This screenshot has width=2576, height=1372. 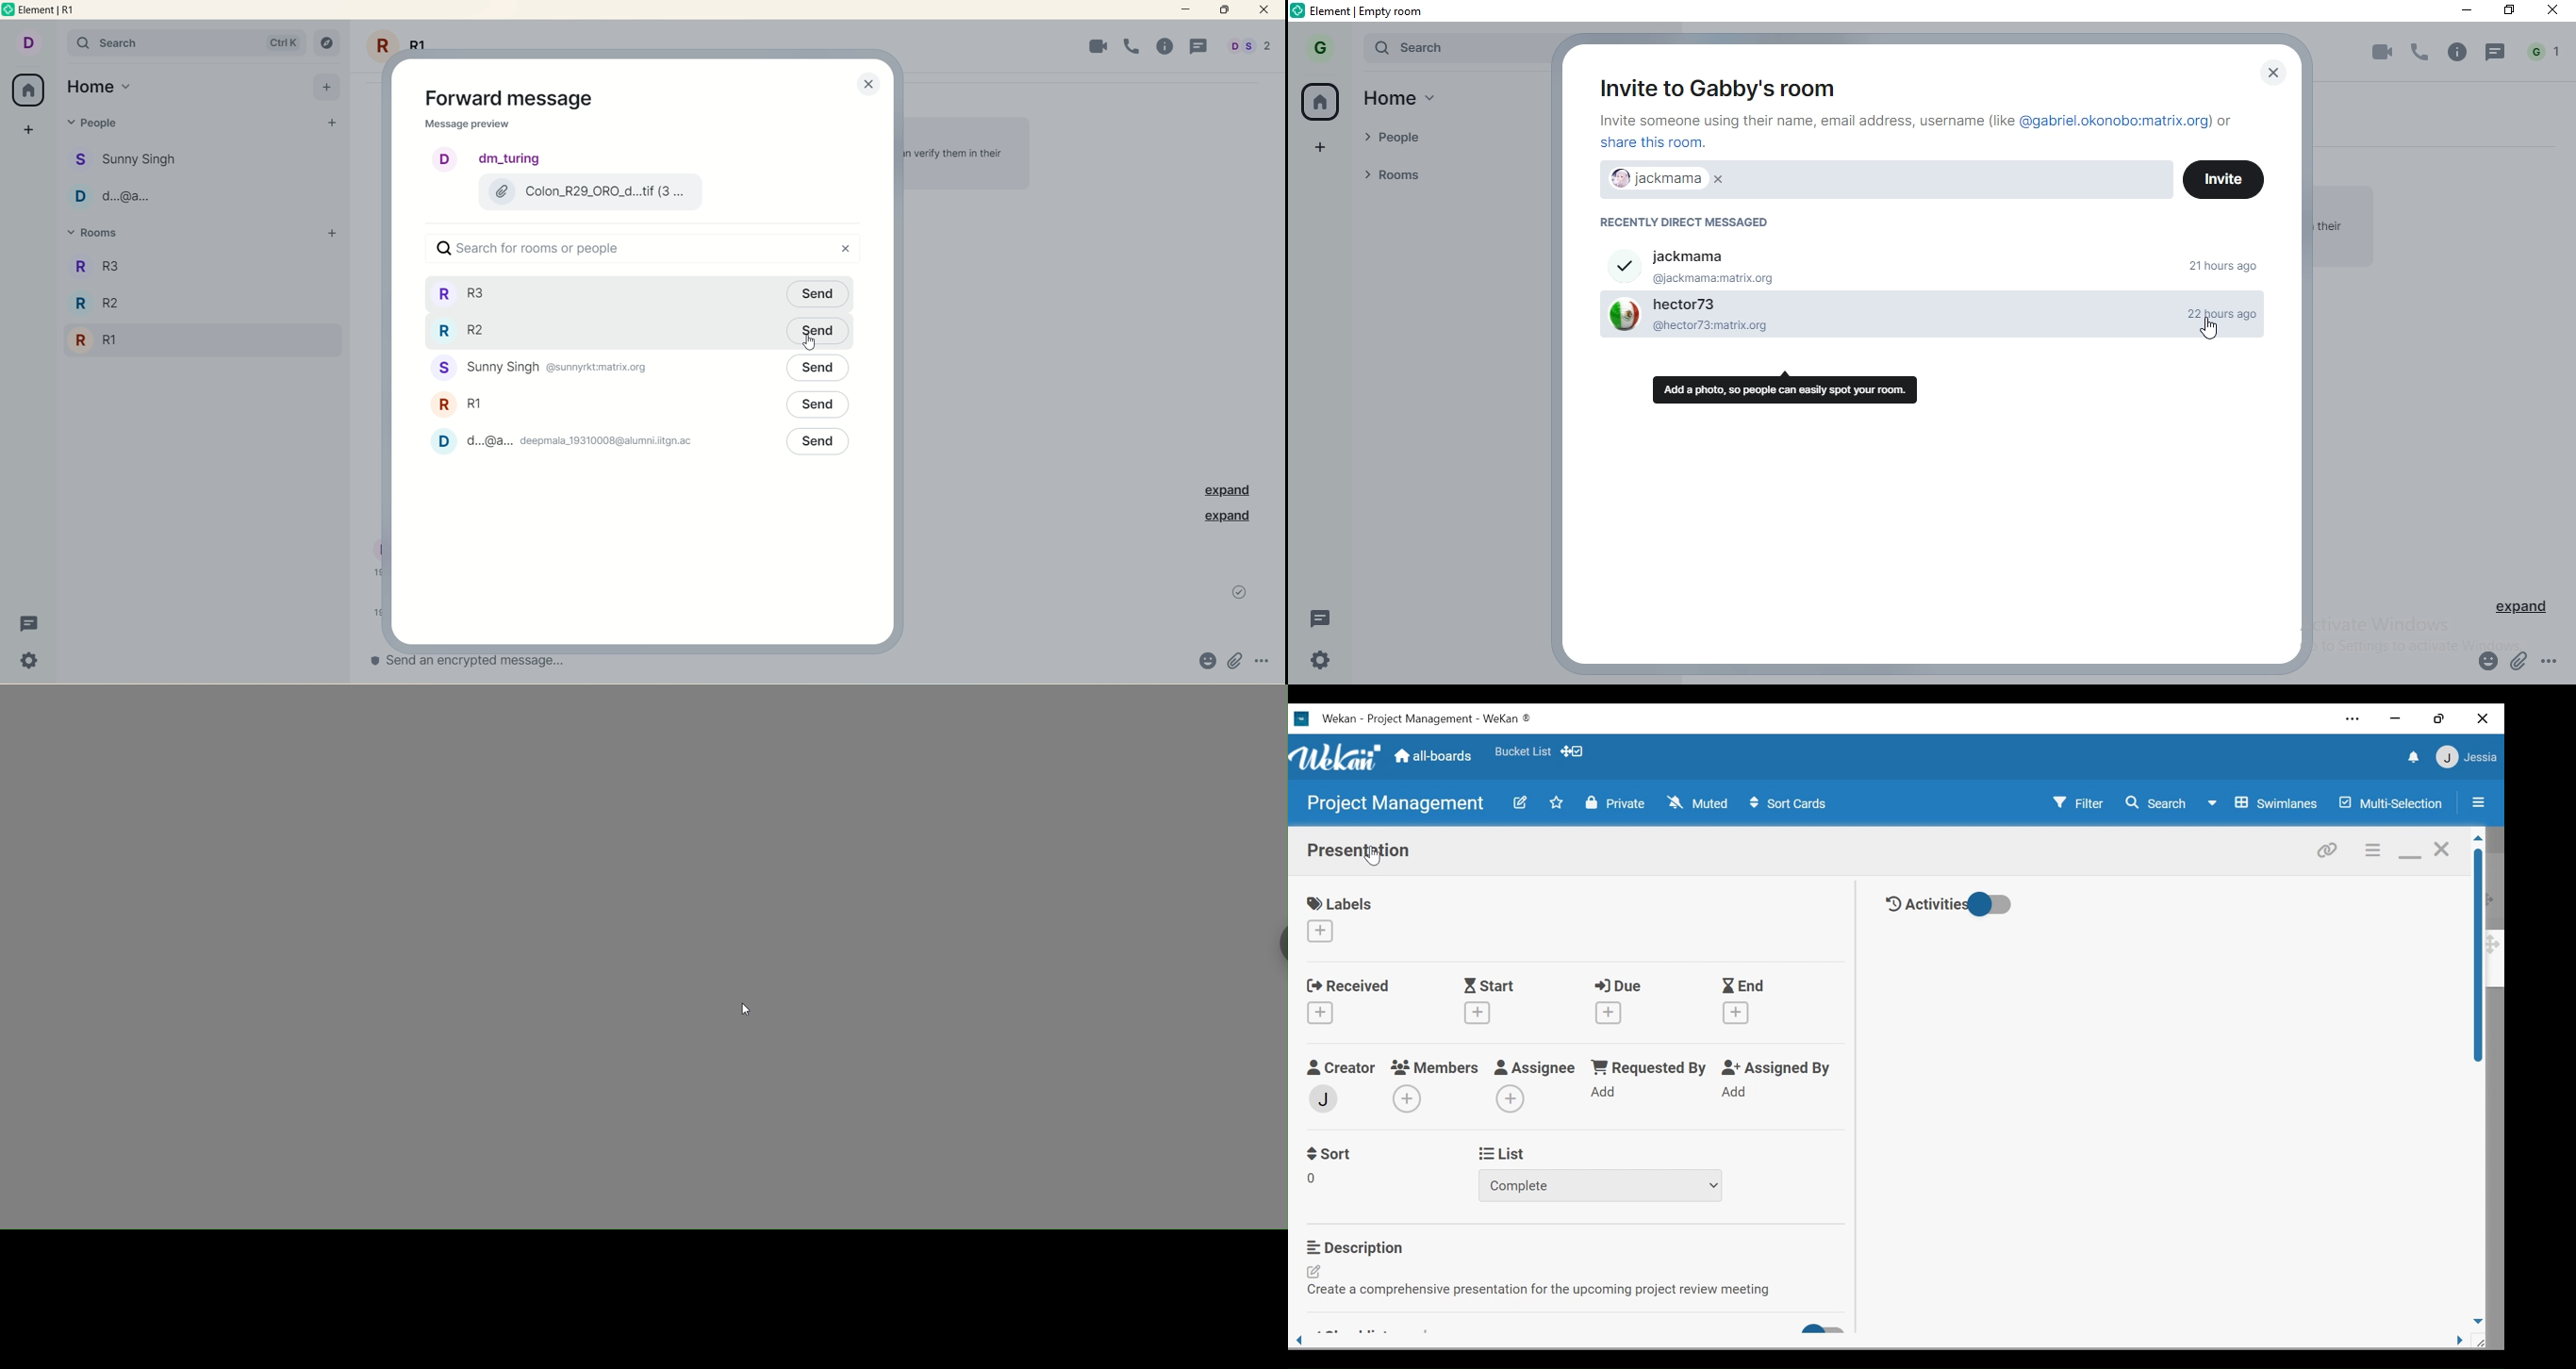 What do you see at coordinates (1924, 905) in the screenshot?
I see `Activities` at bounding box center [1924, 905].